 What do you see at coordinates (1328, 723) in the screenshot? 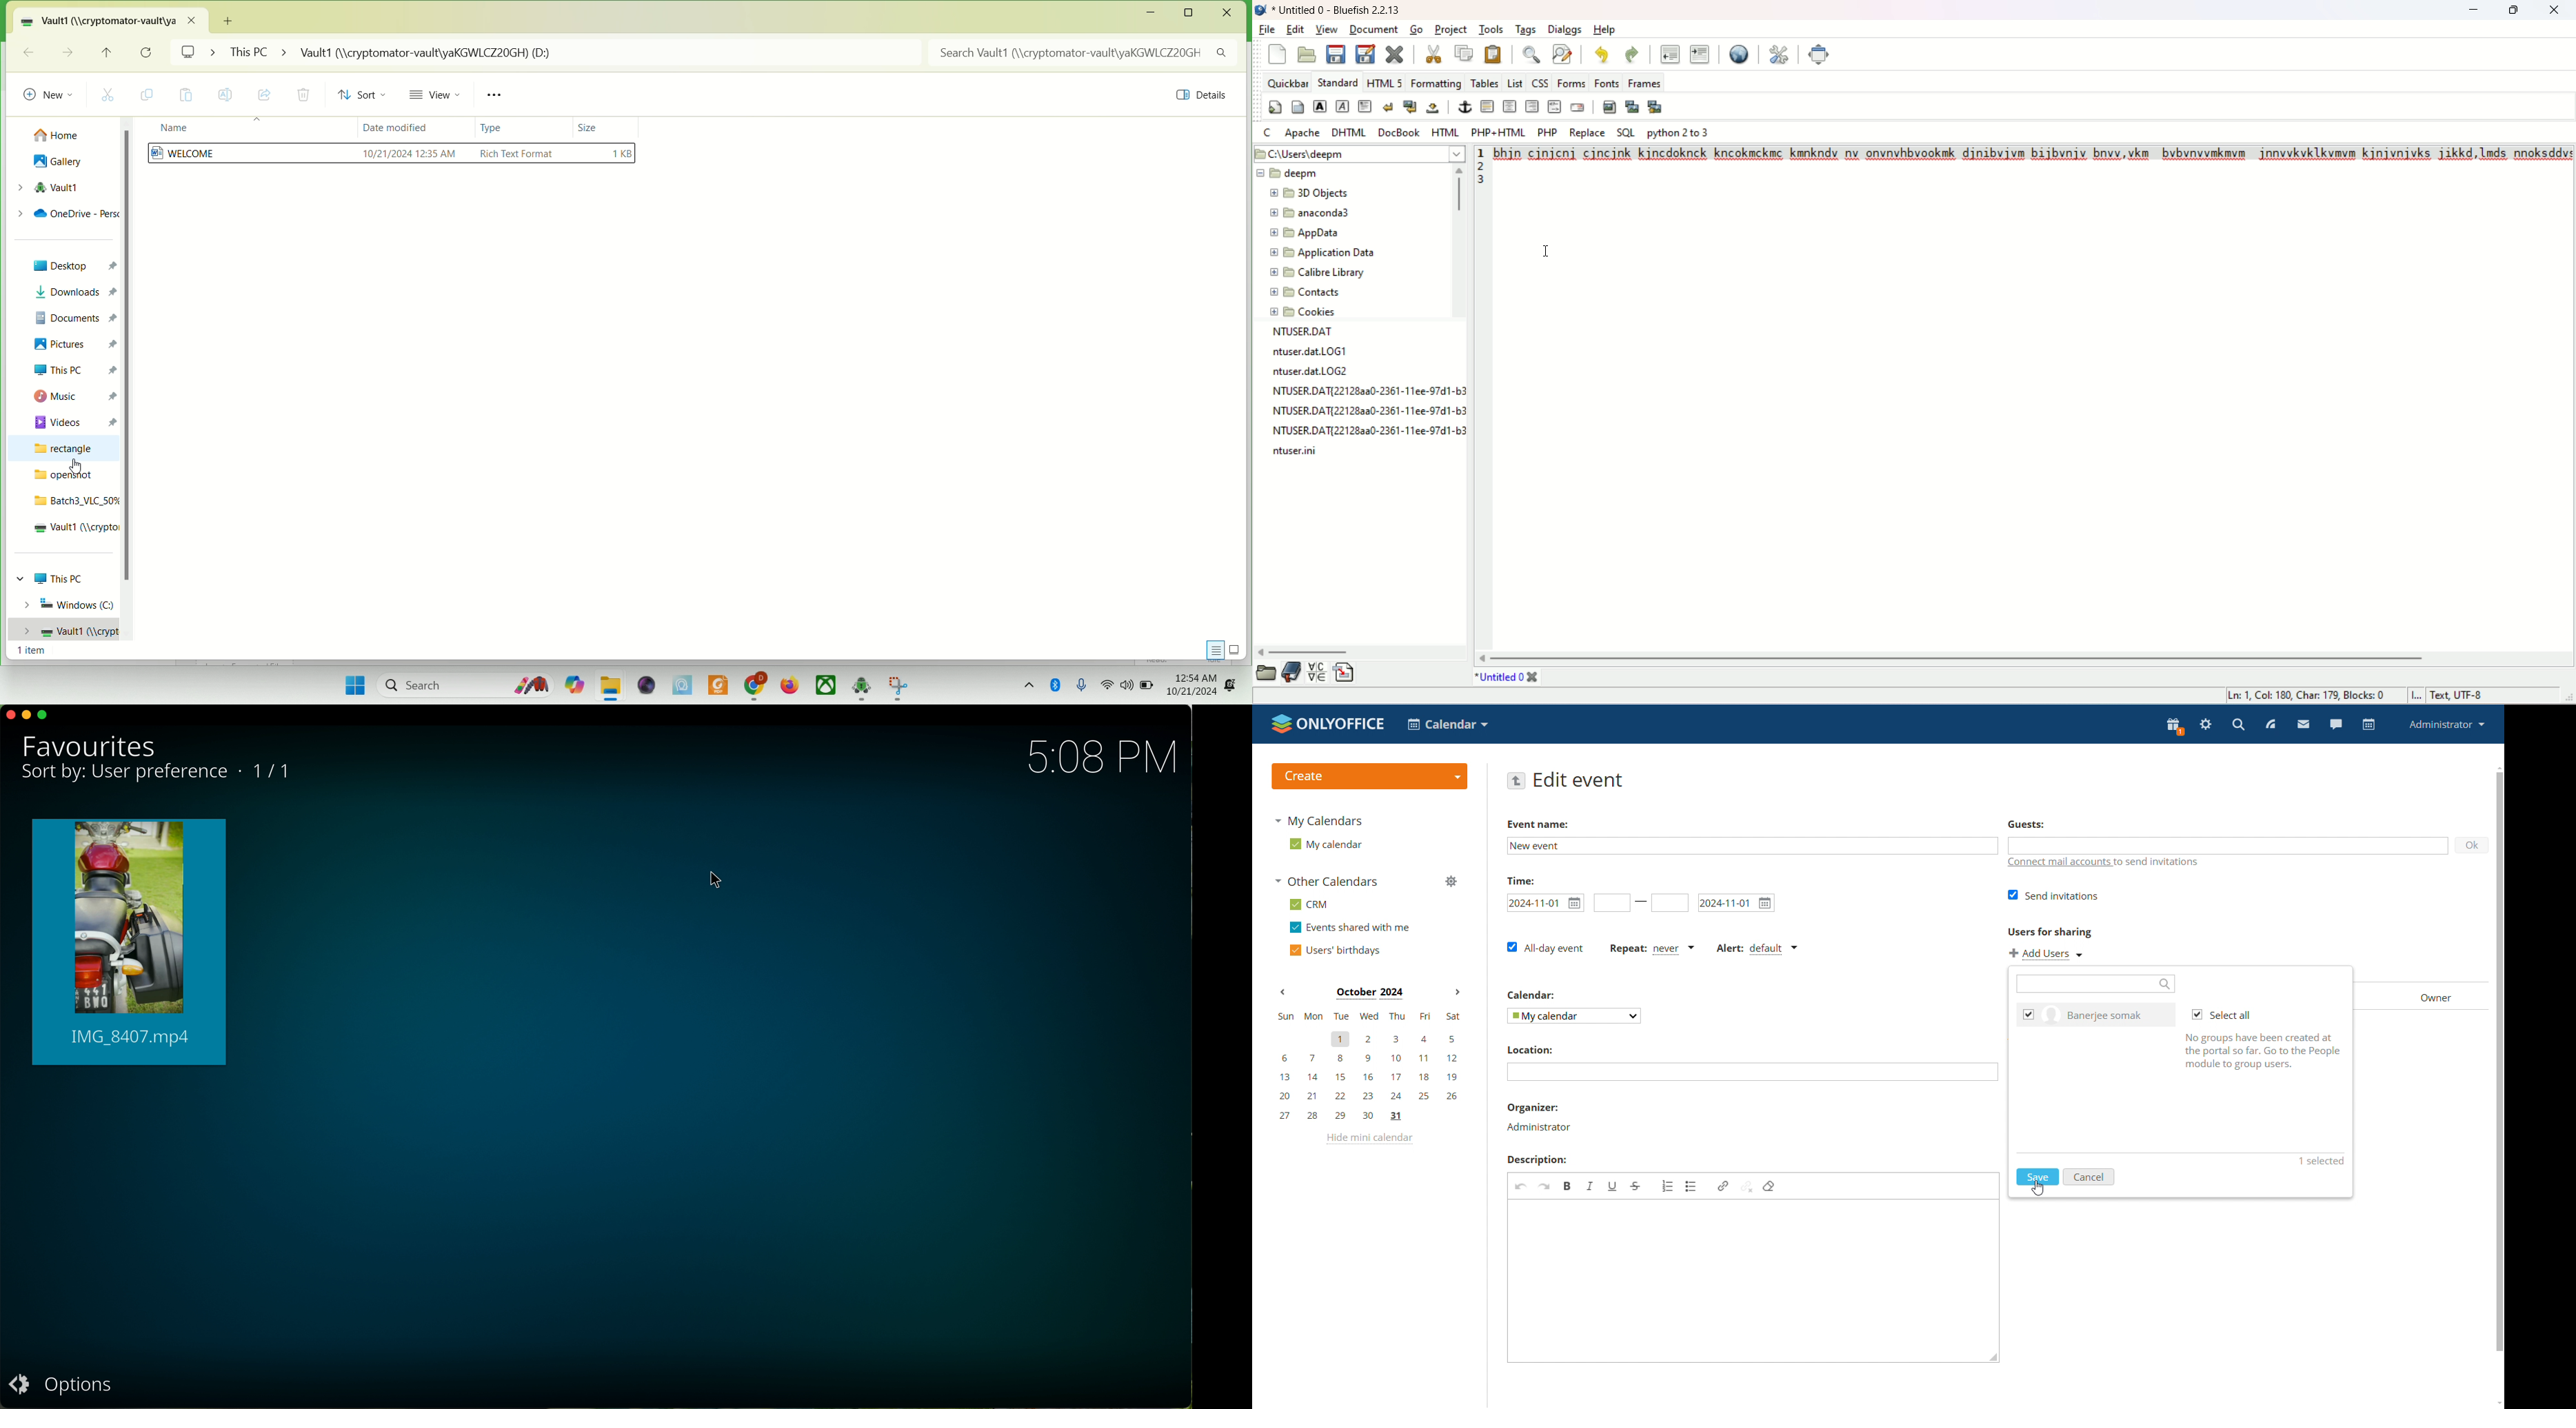
I see `logo` at bounding box center [1328, 723].